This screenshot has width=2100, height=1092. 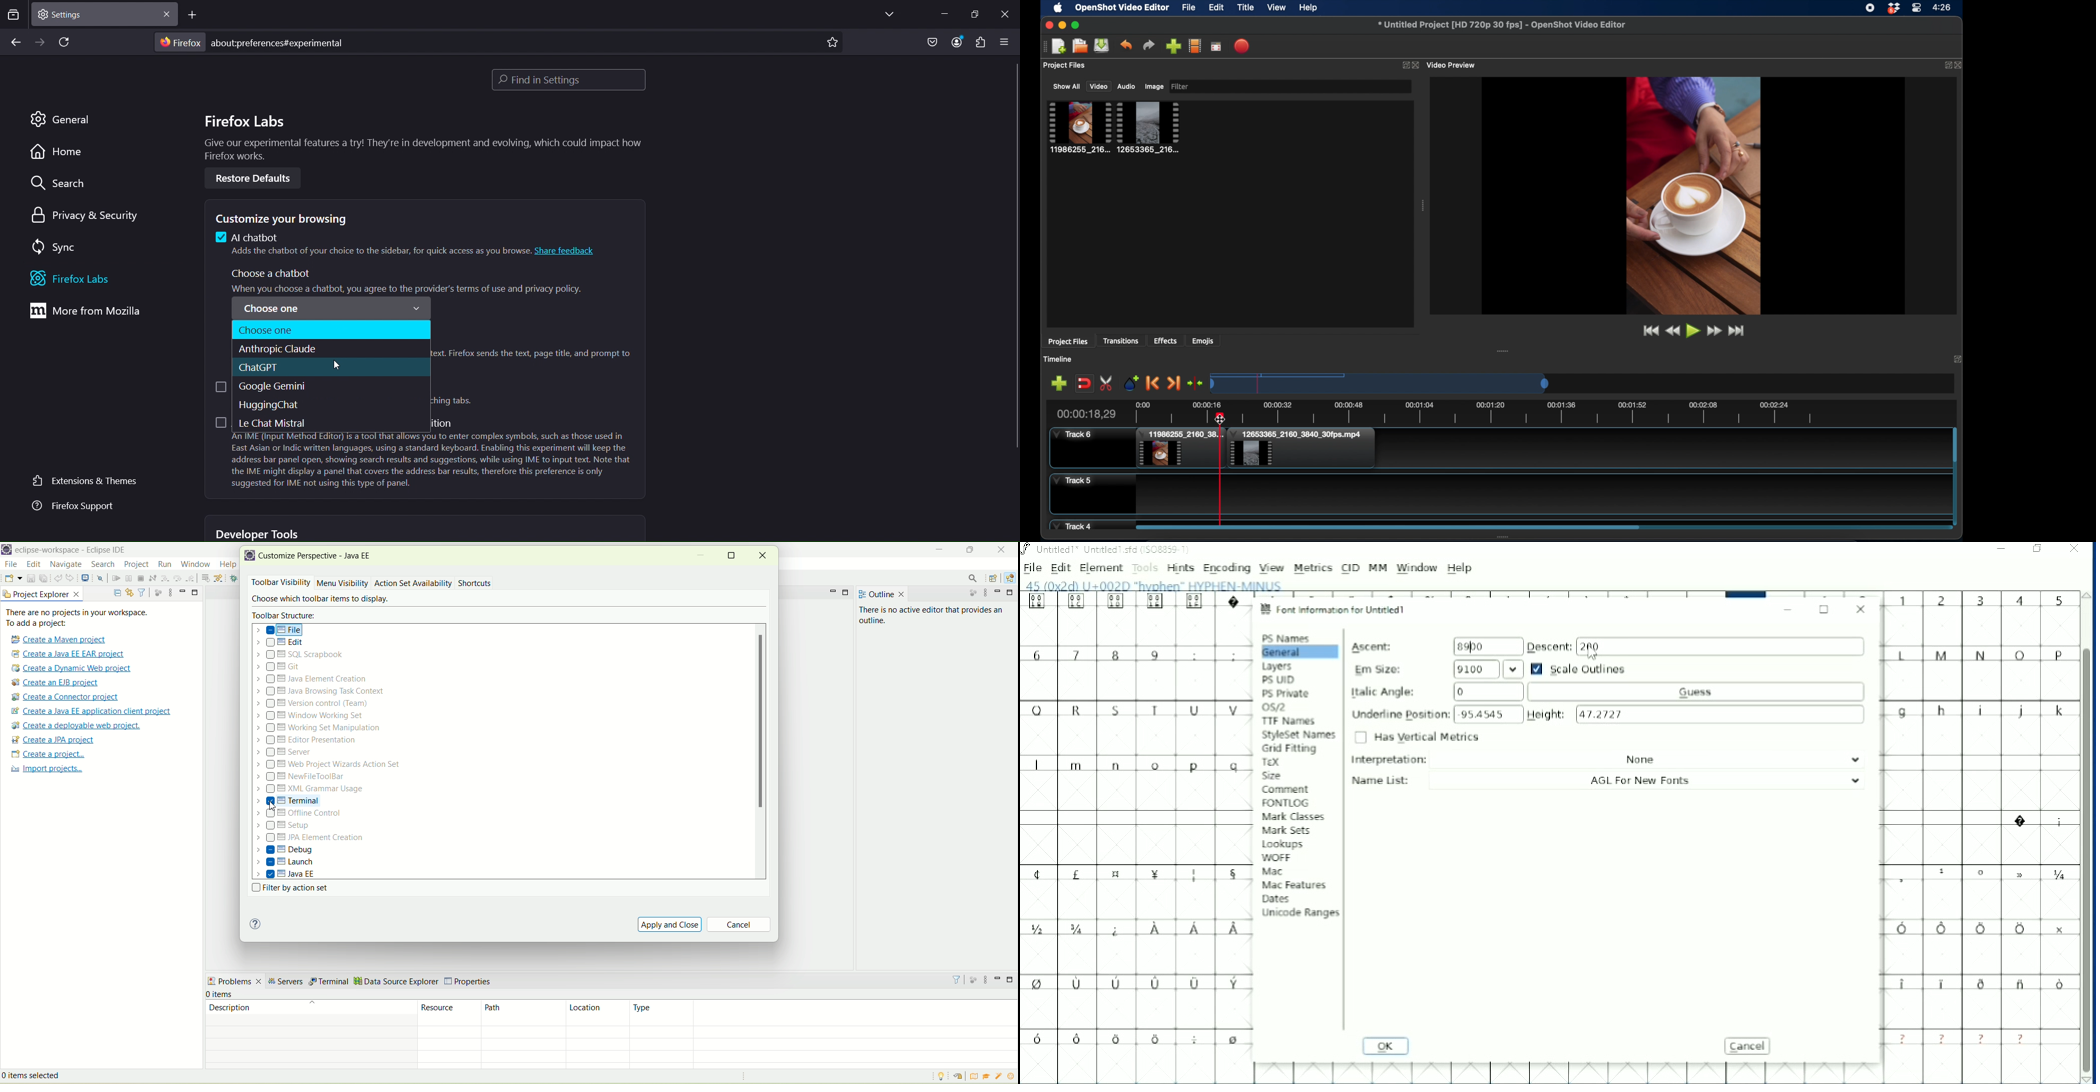 What do you see at coordinates (1285, 789) in the screenshot?
I see `Comment` at bounding box center [1285, 789].